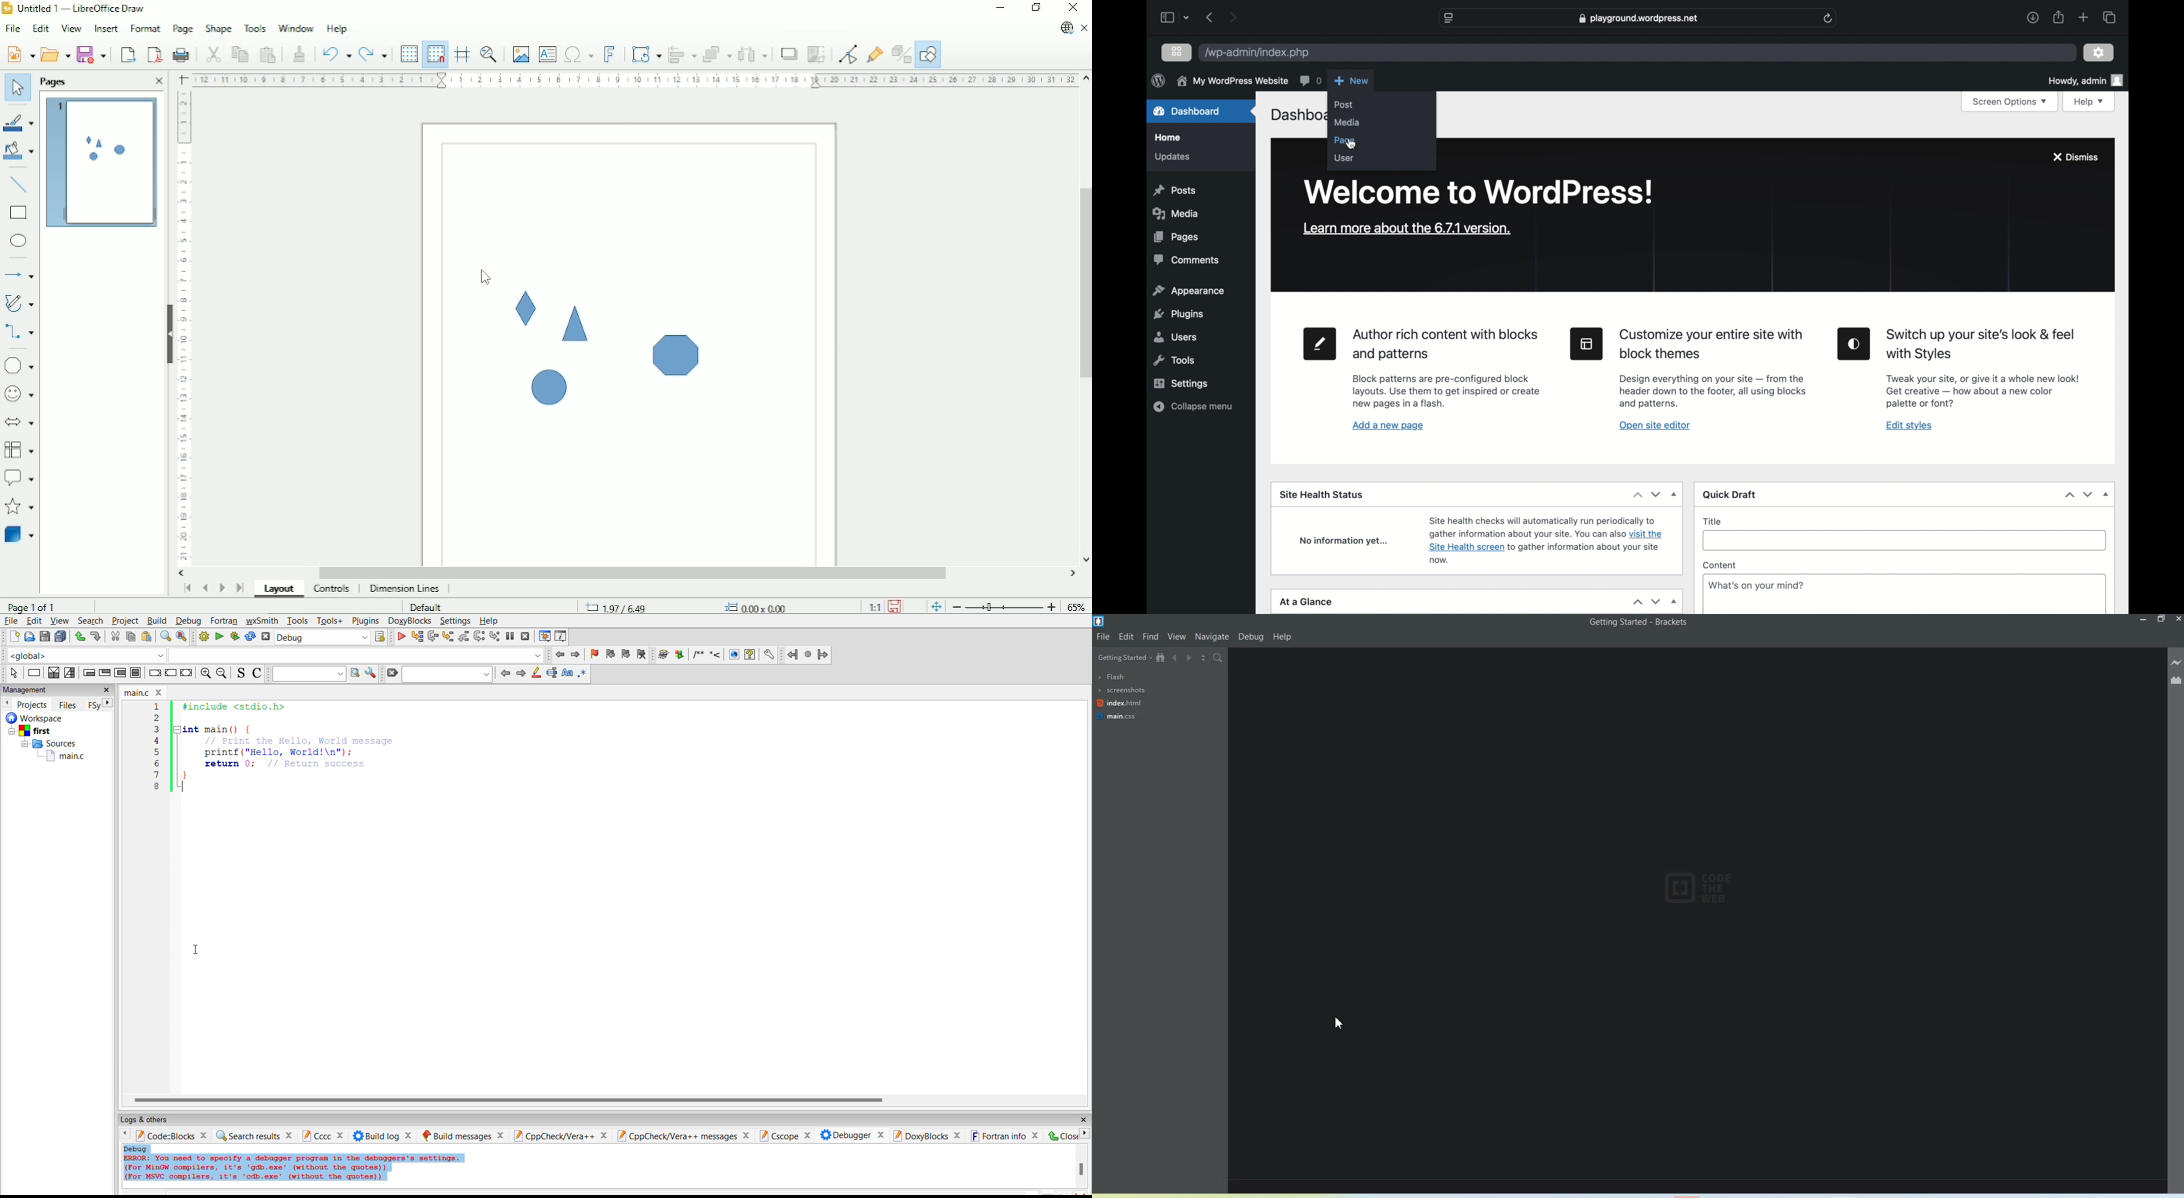 This screenshot has width=2184, height=1204. What do you see at coordinates (15, 87) in the screenshot?
I see `Select` at bounding box center [15, 87].